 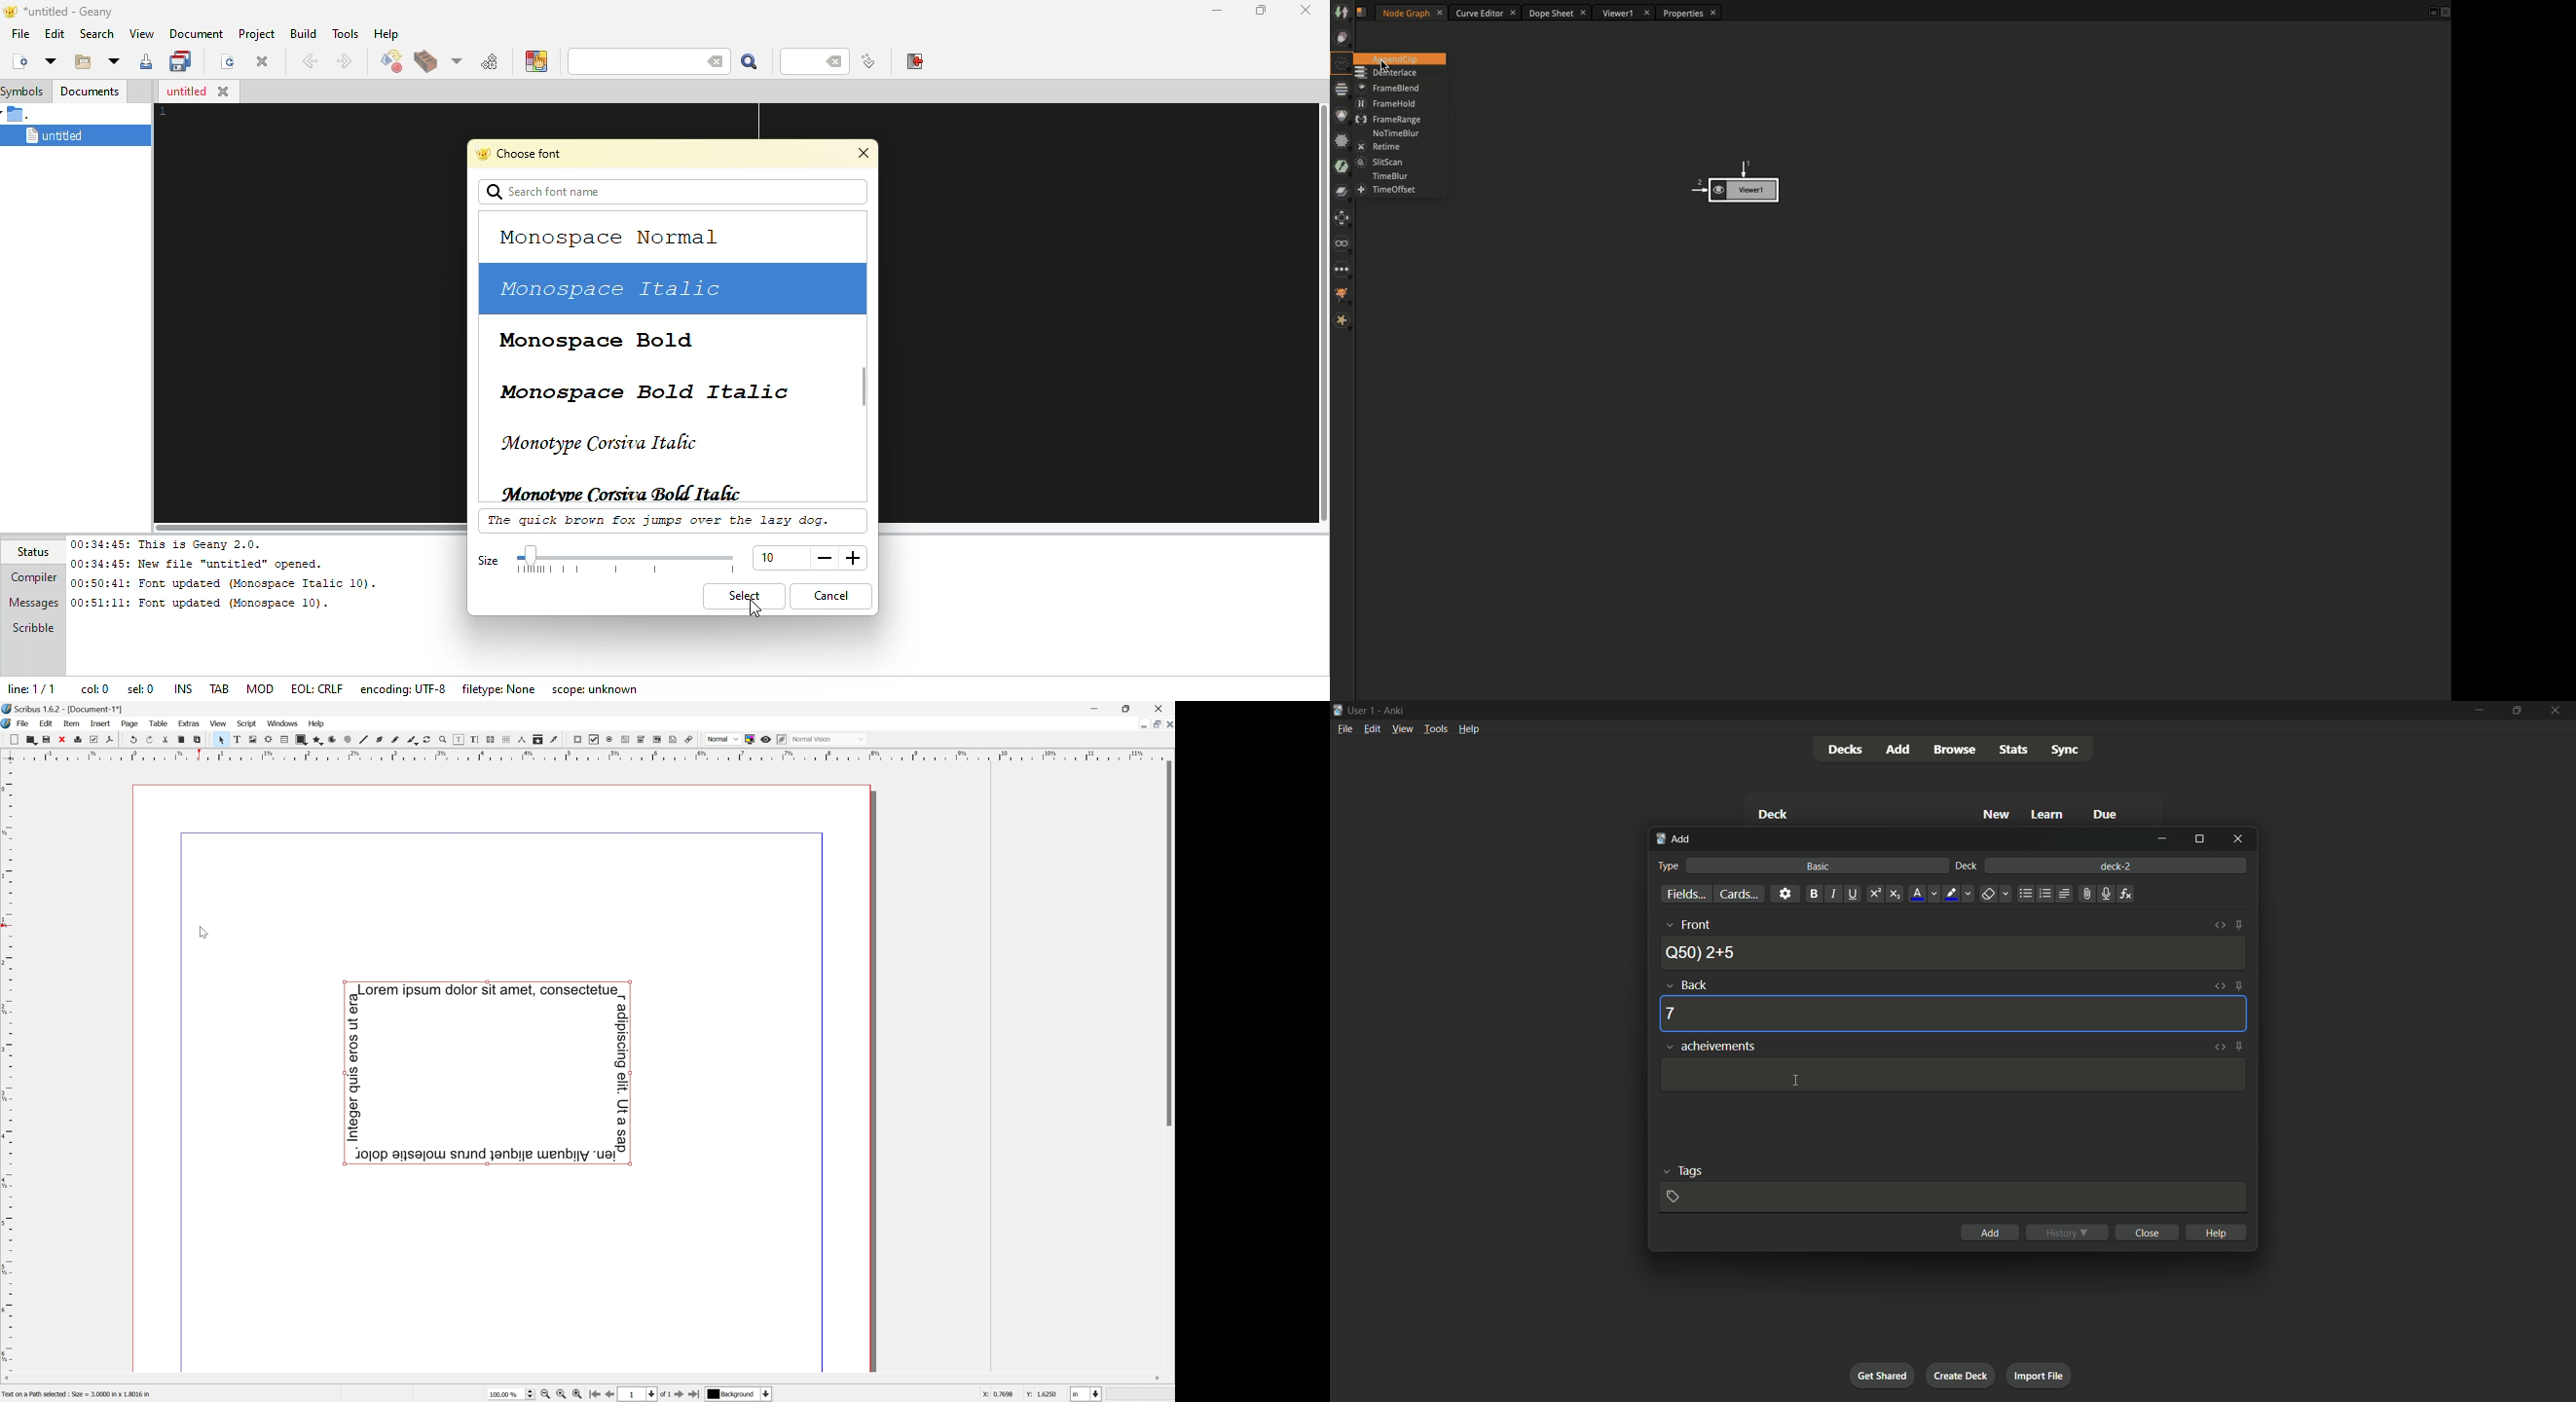 What do you see at coordinates (628, 557) in the screenshot?
I see `select size` at bounding box center [628, 557].